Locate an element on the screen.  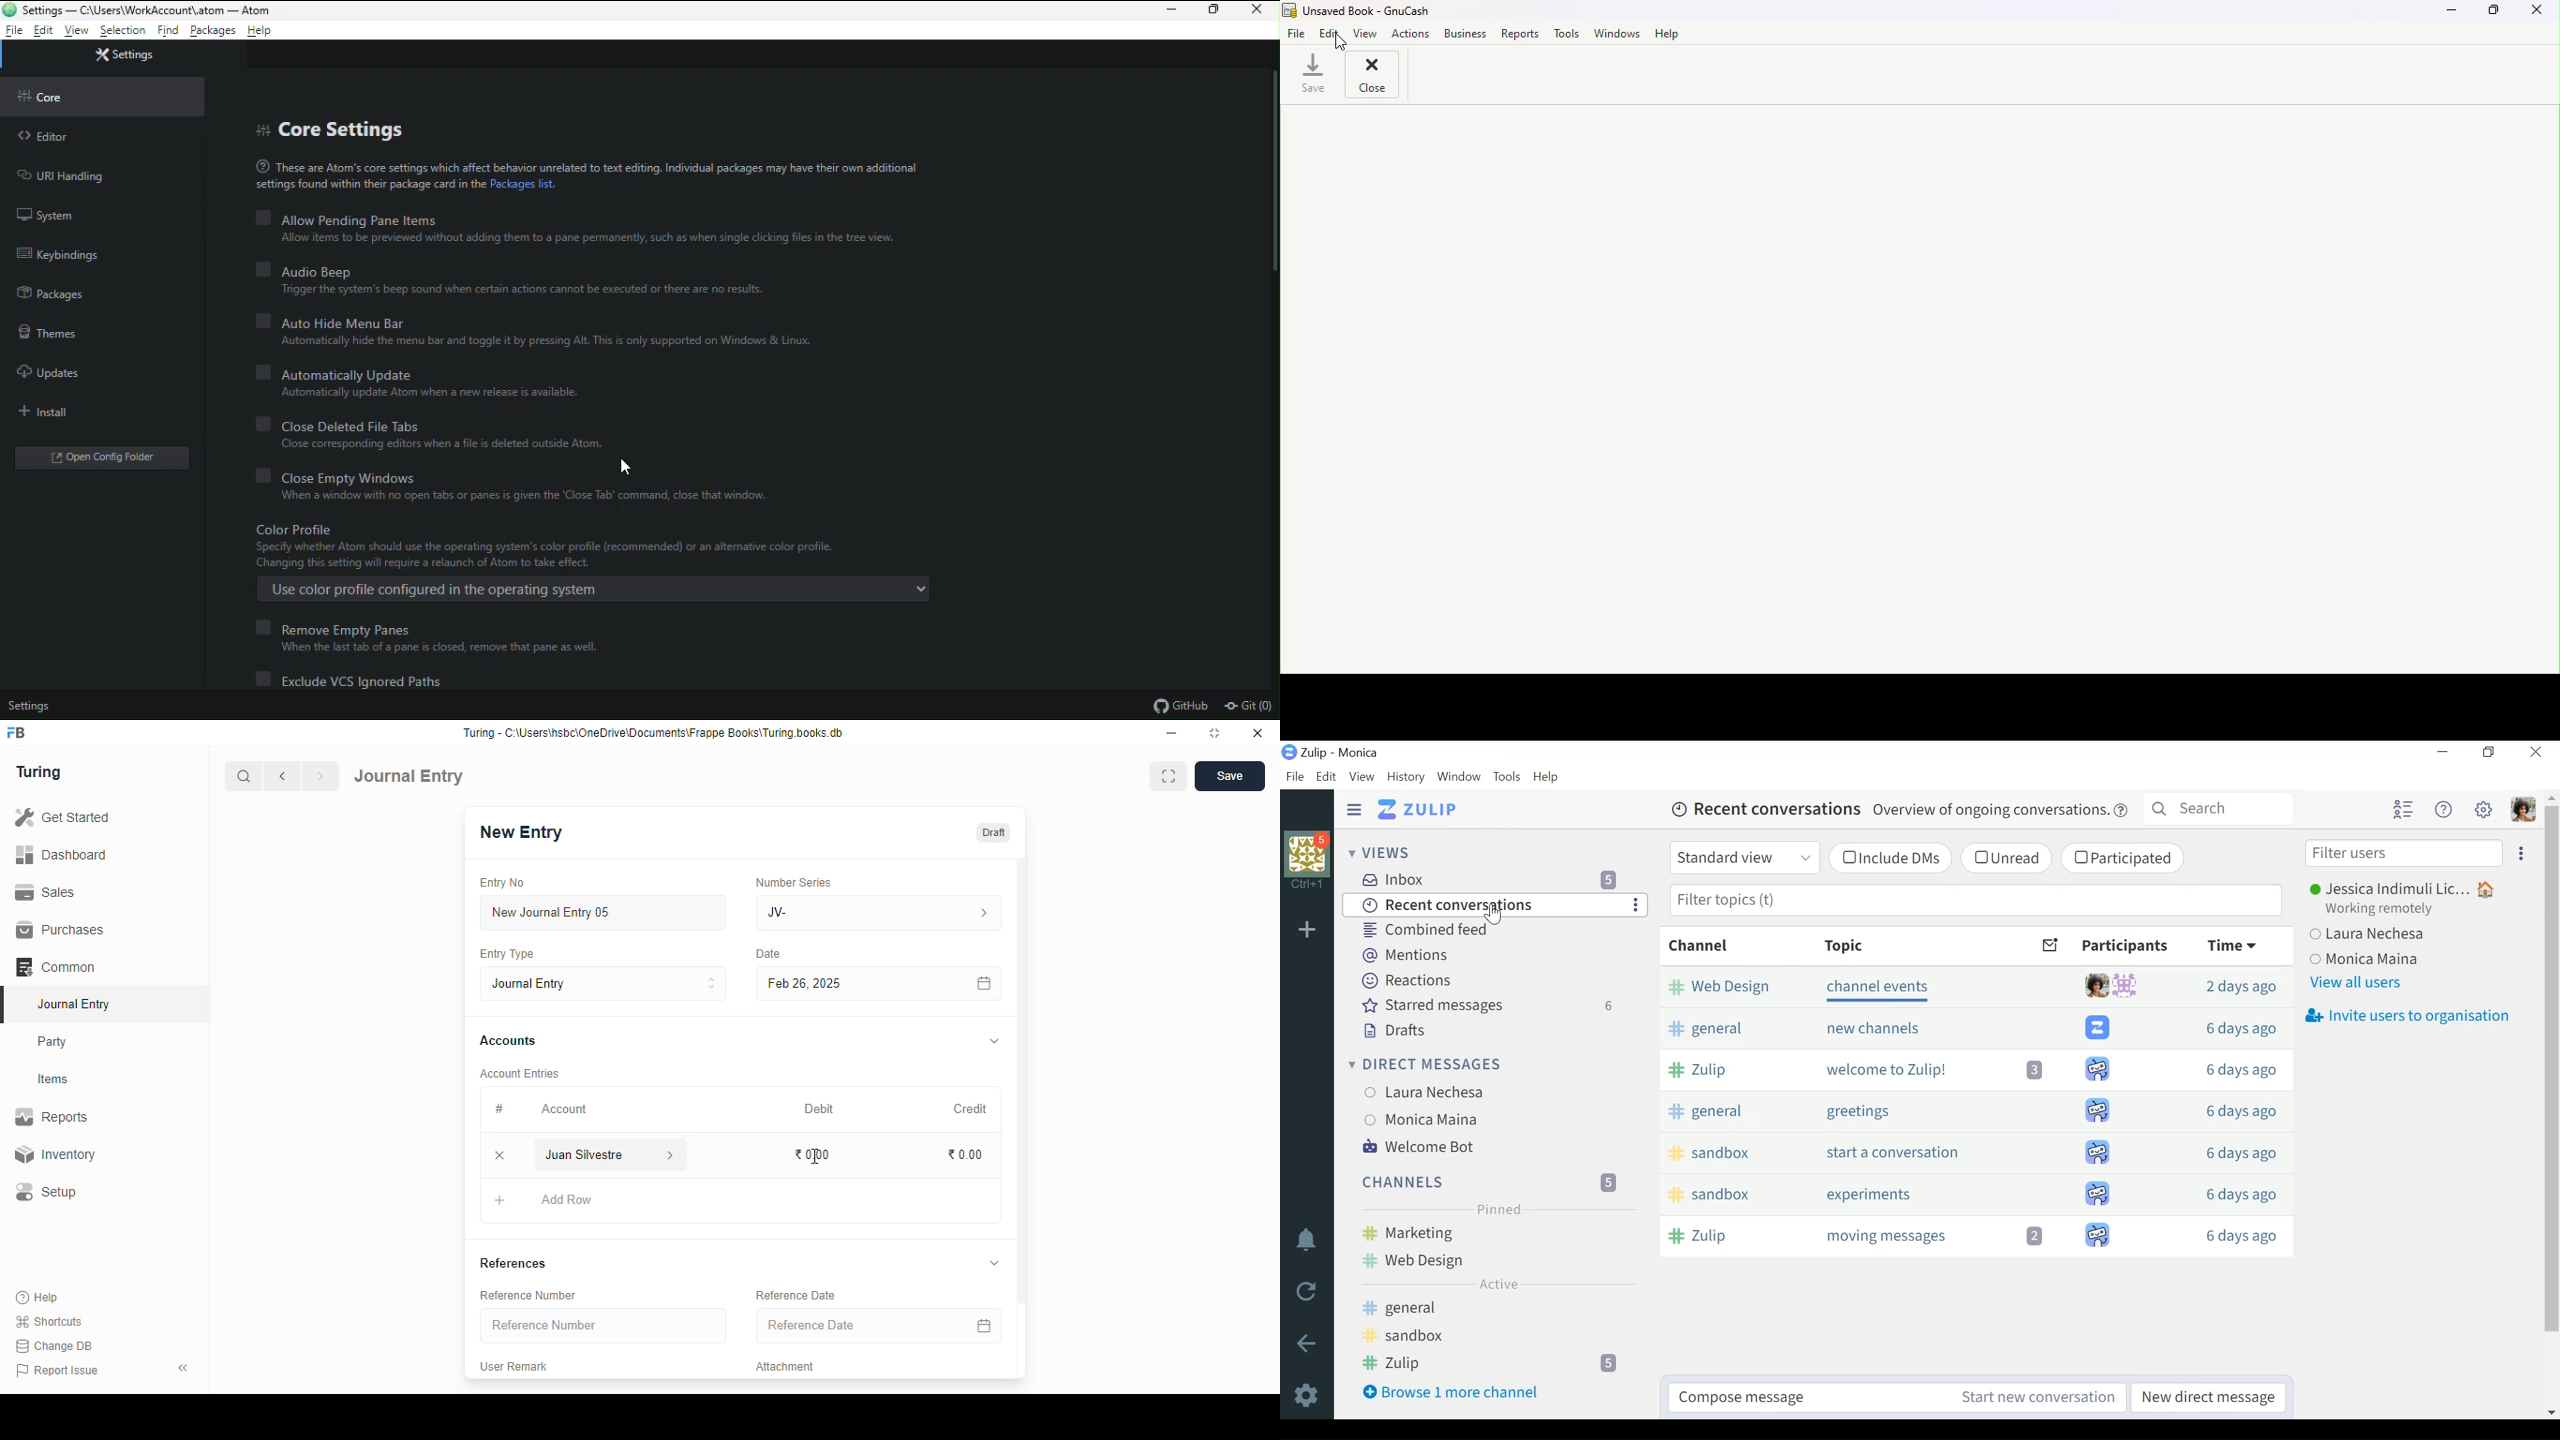
Views is located at coordinates (1382, 853).